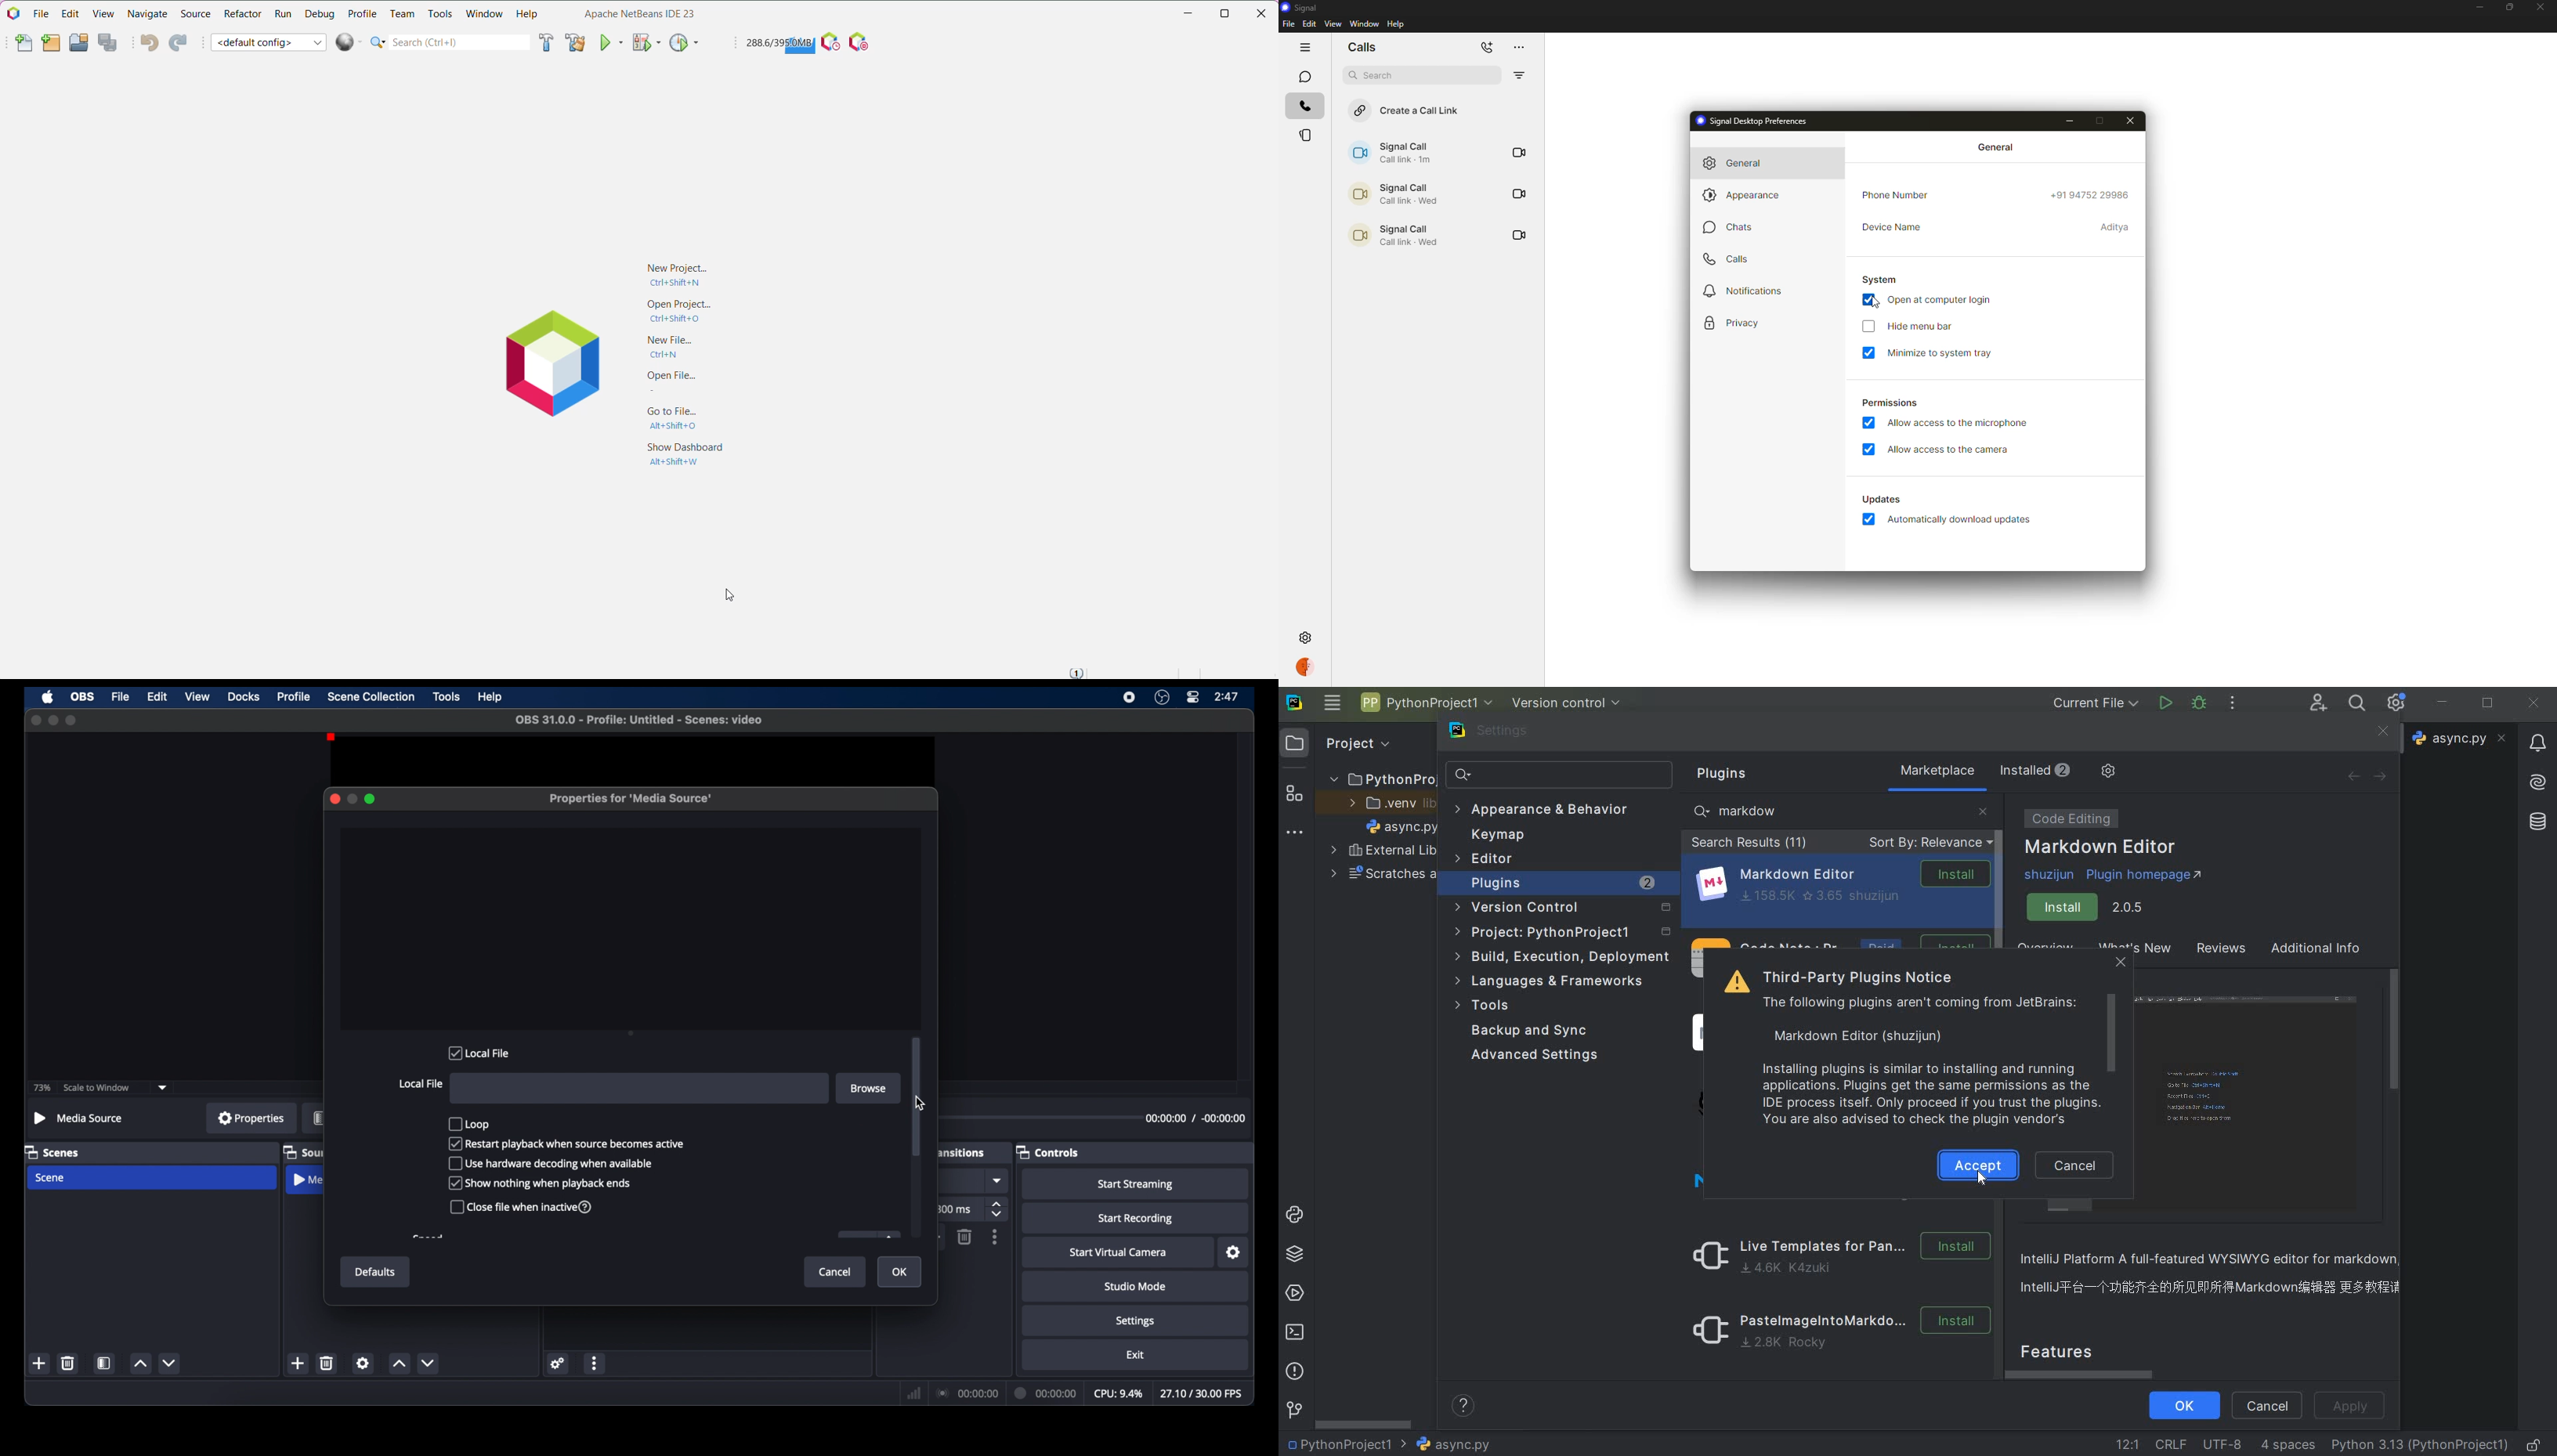 The height and width of the screenshot is (1456, 2576). I want to click on AI Assistant, so click(2537, 783).